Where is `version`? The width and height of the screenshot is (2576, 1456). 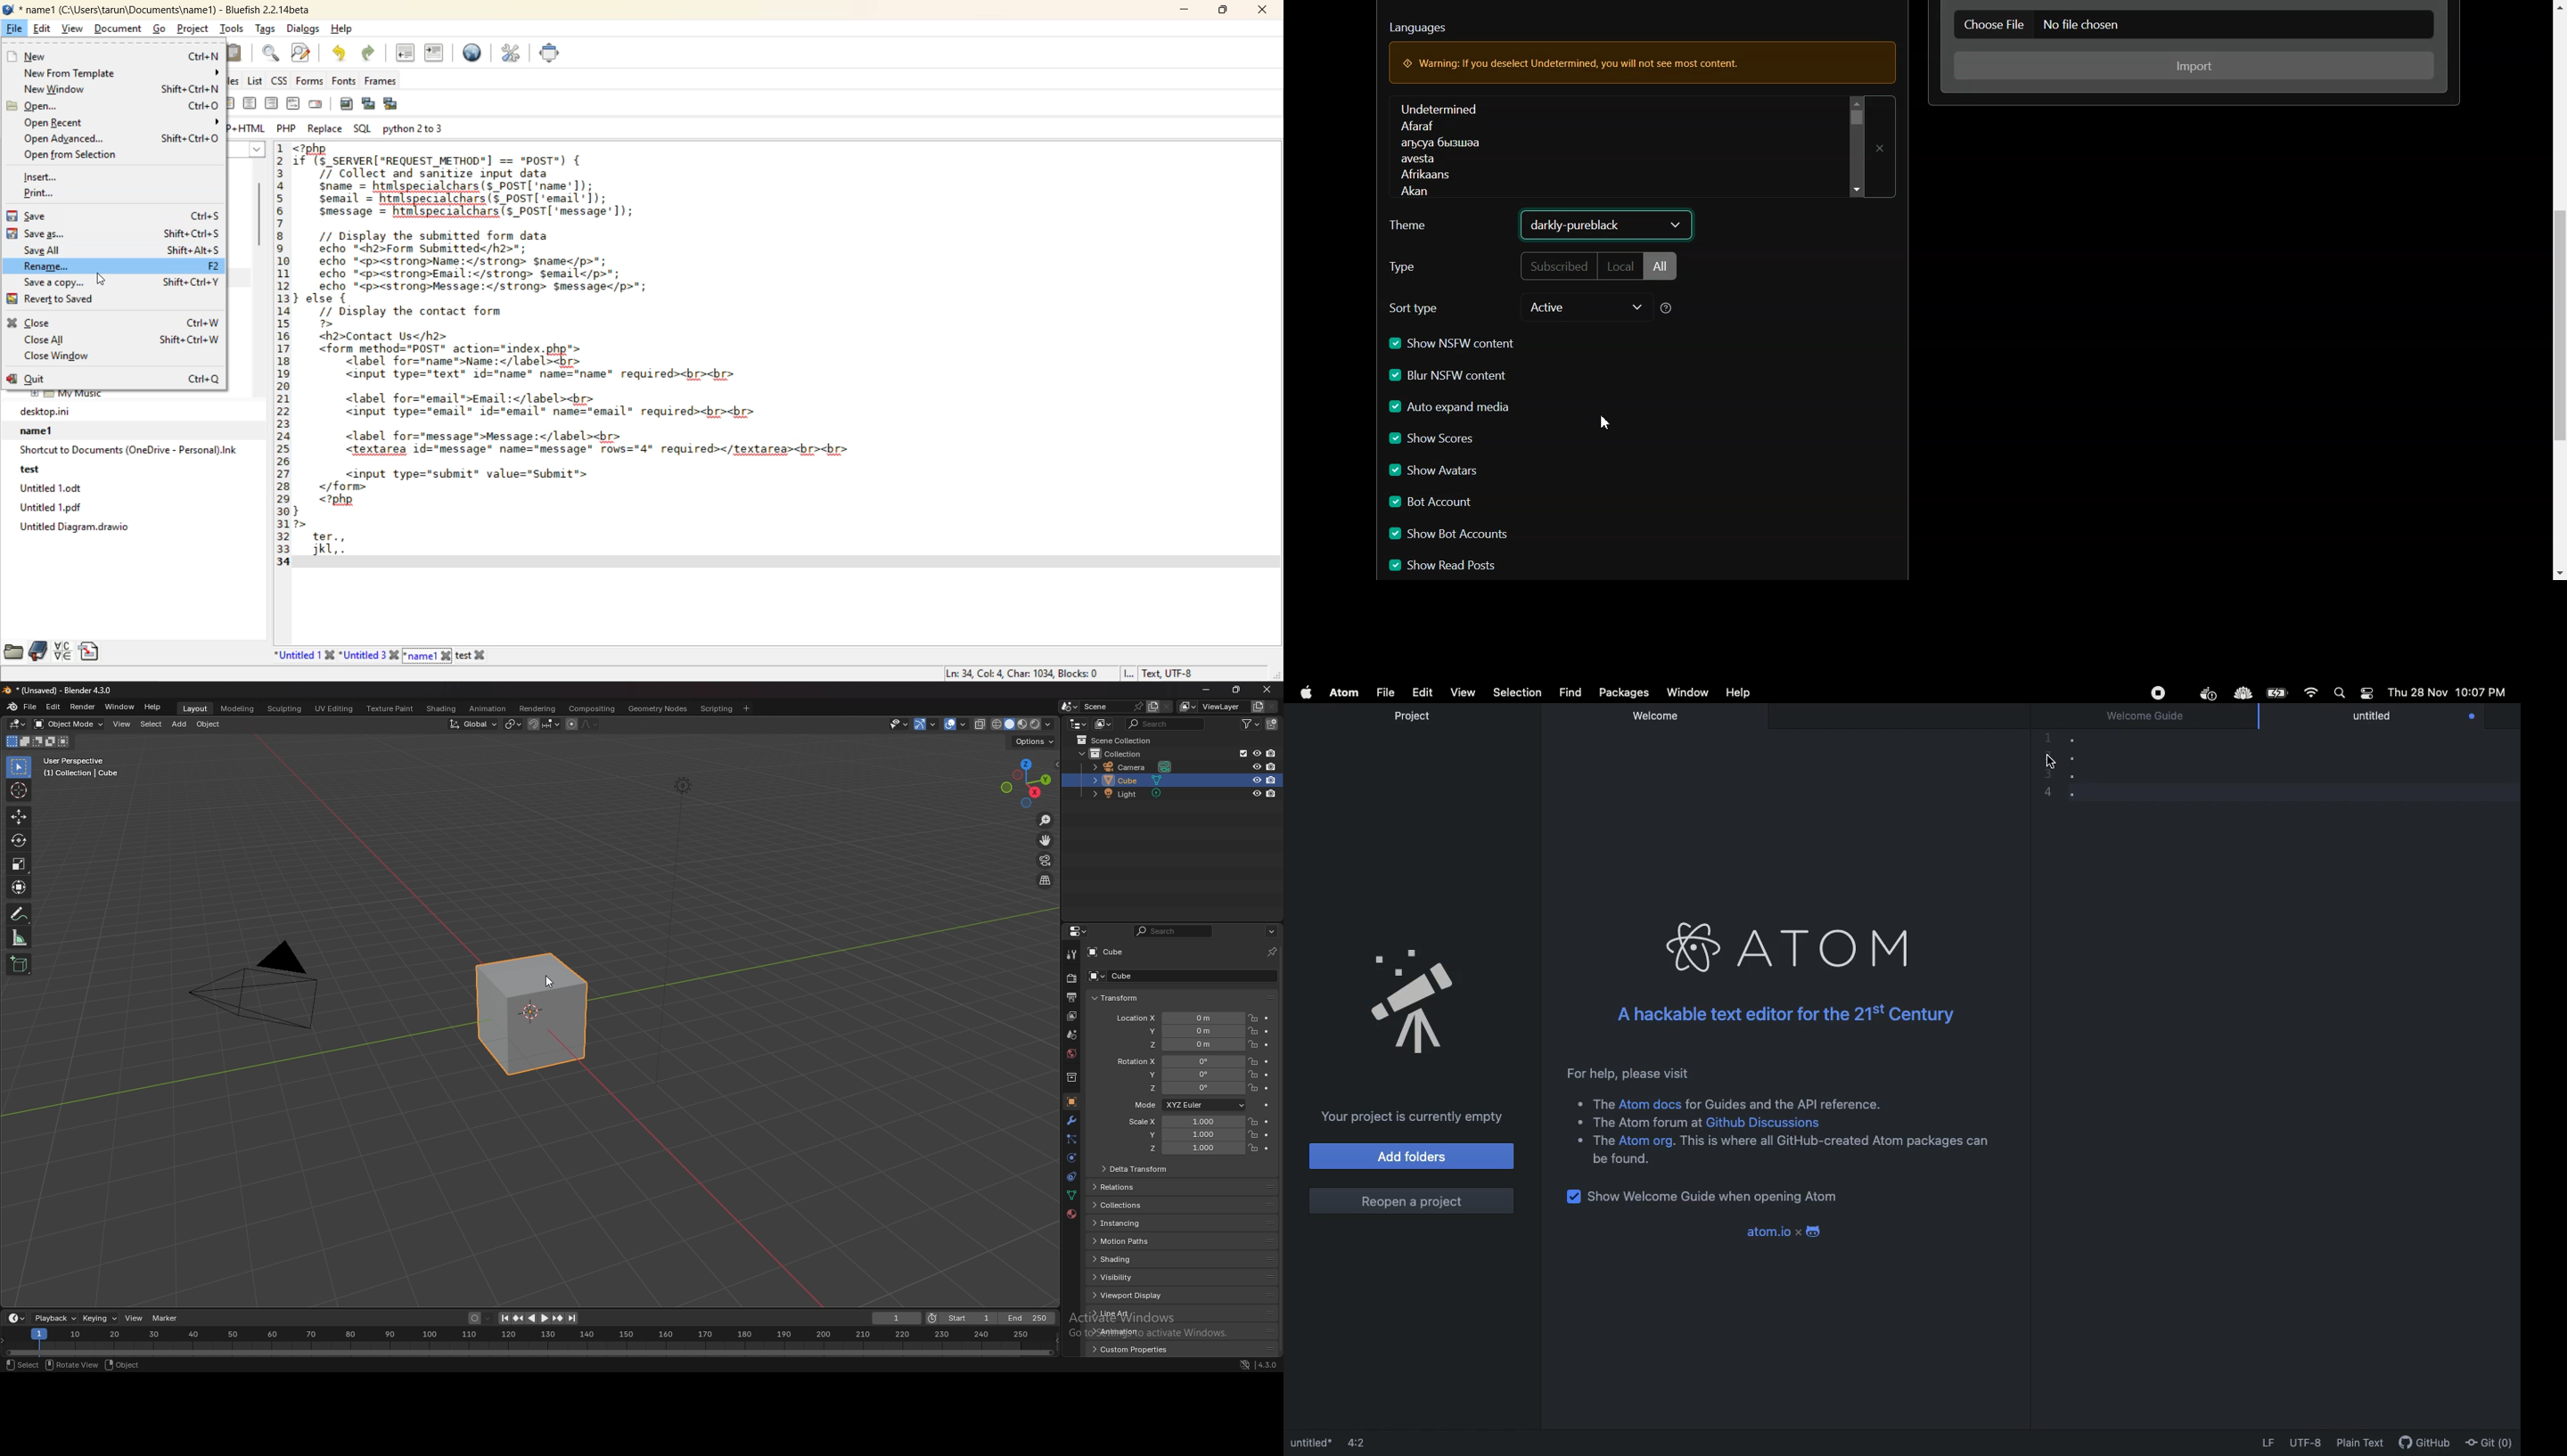 version is located at coordinates (1268, 1365).